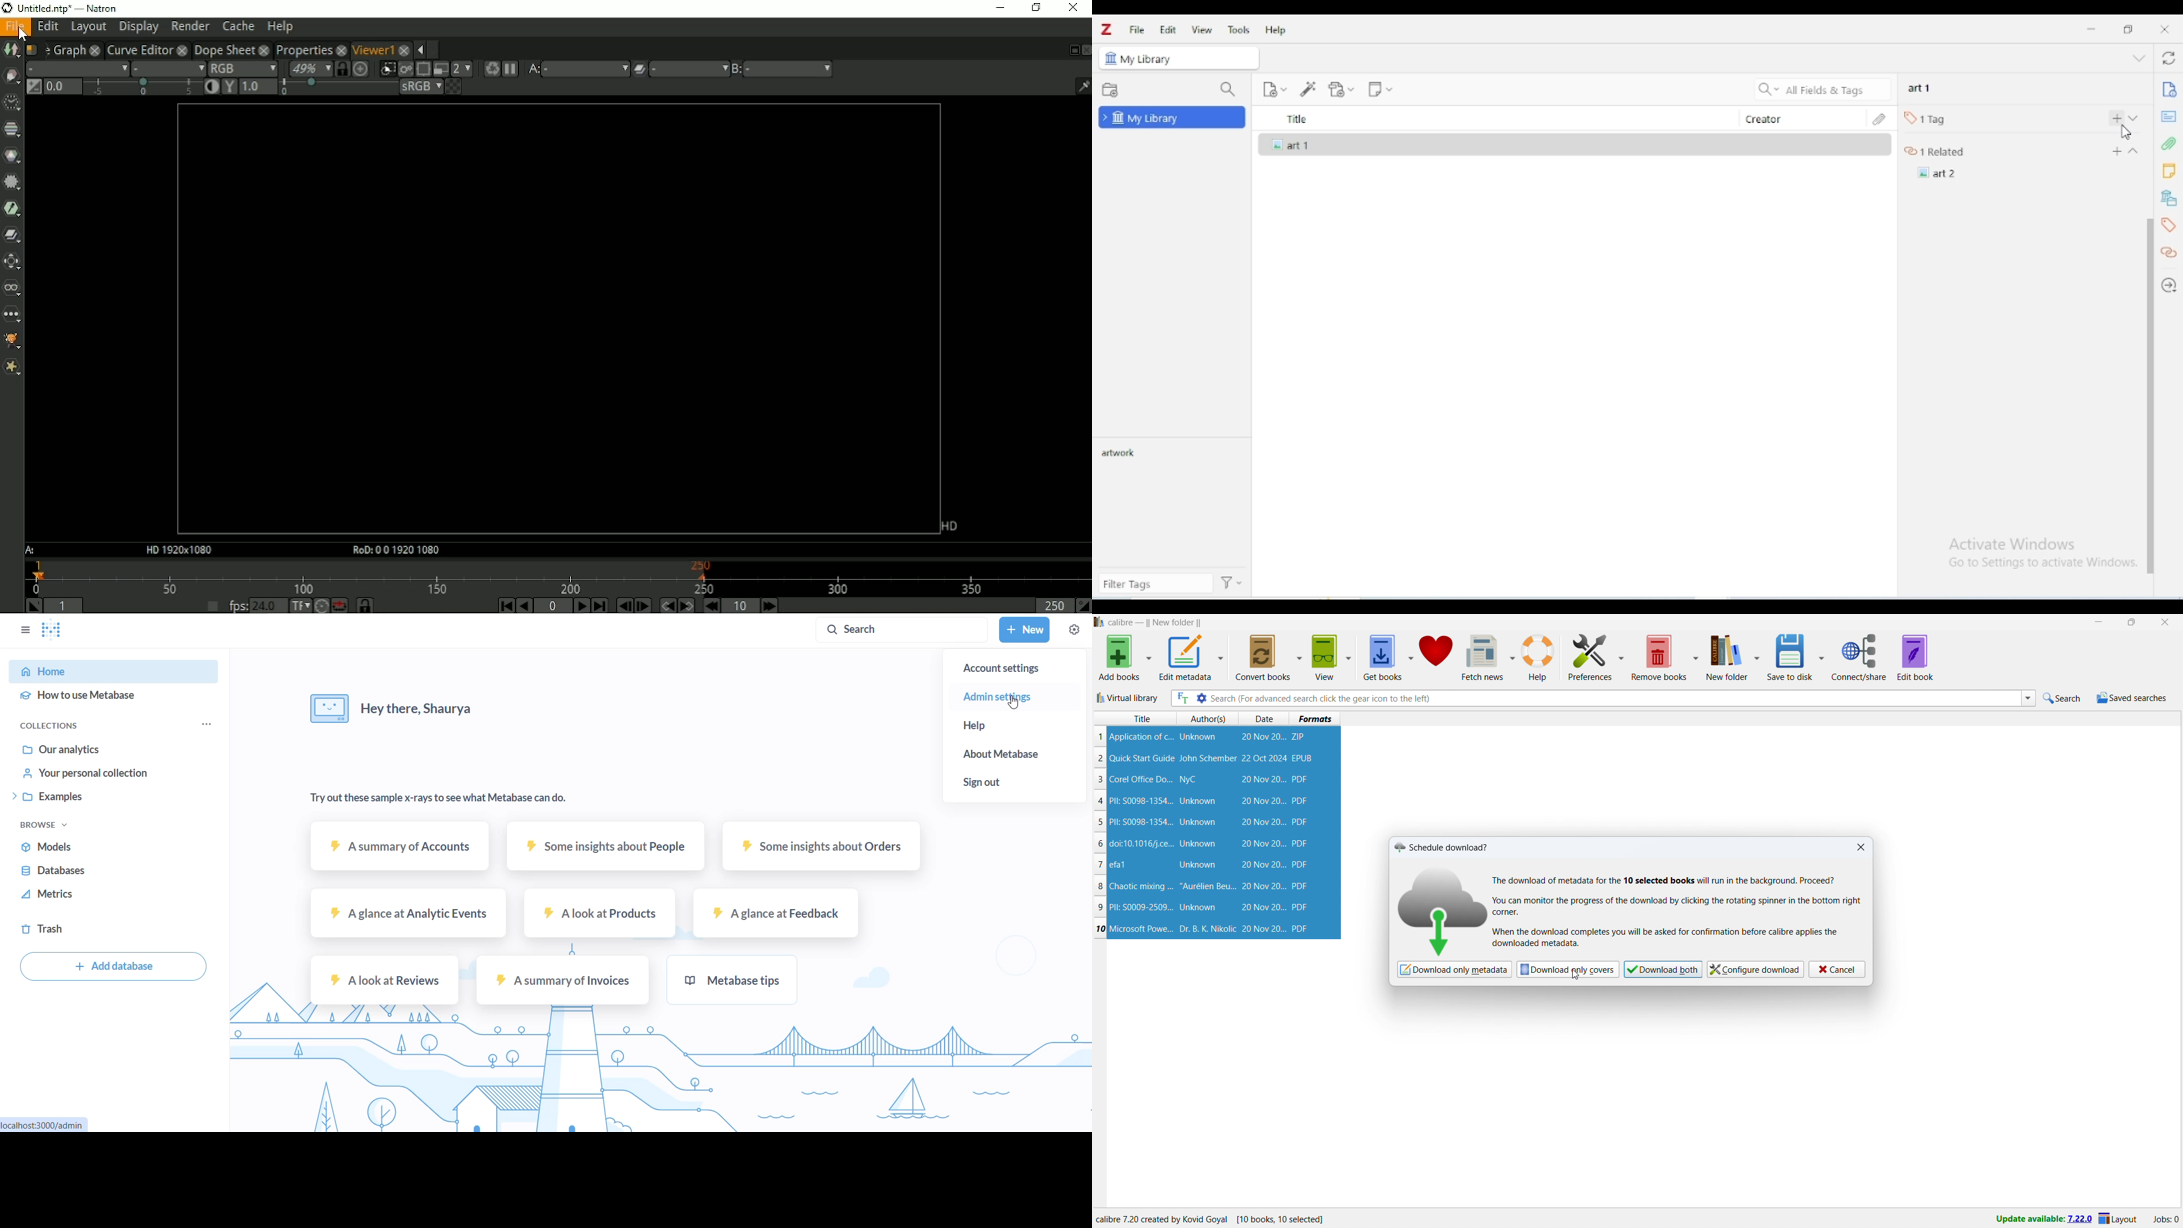  Describe the element at coordinates (1168, 30) in the screenshot. I see `edit` at that location.